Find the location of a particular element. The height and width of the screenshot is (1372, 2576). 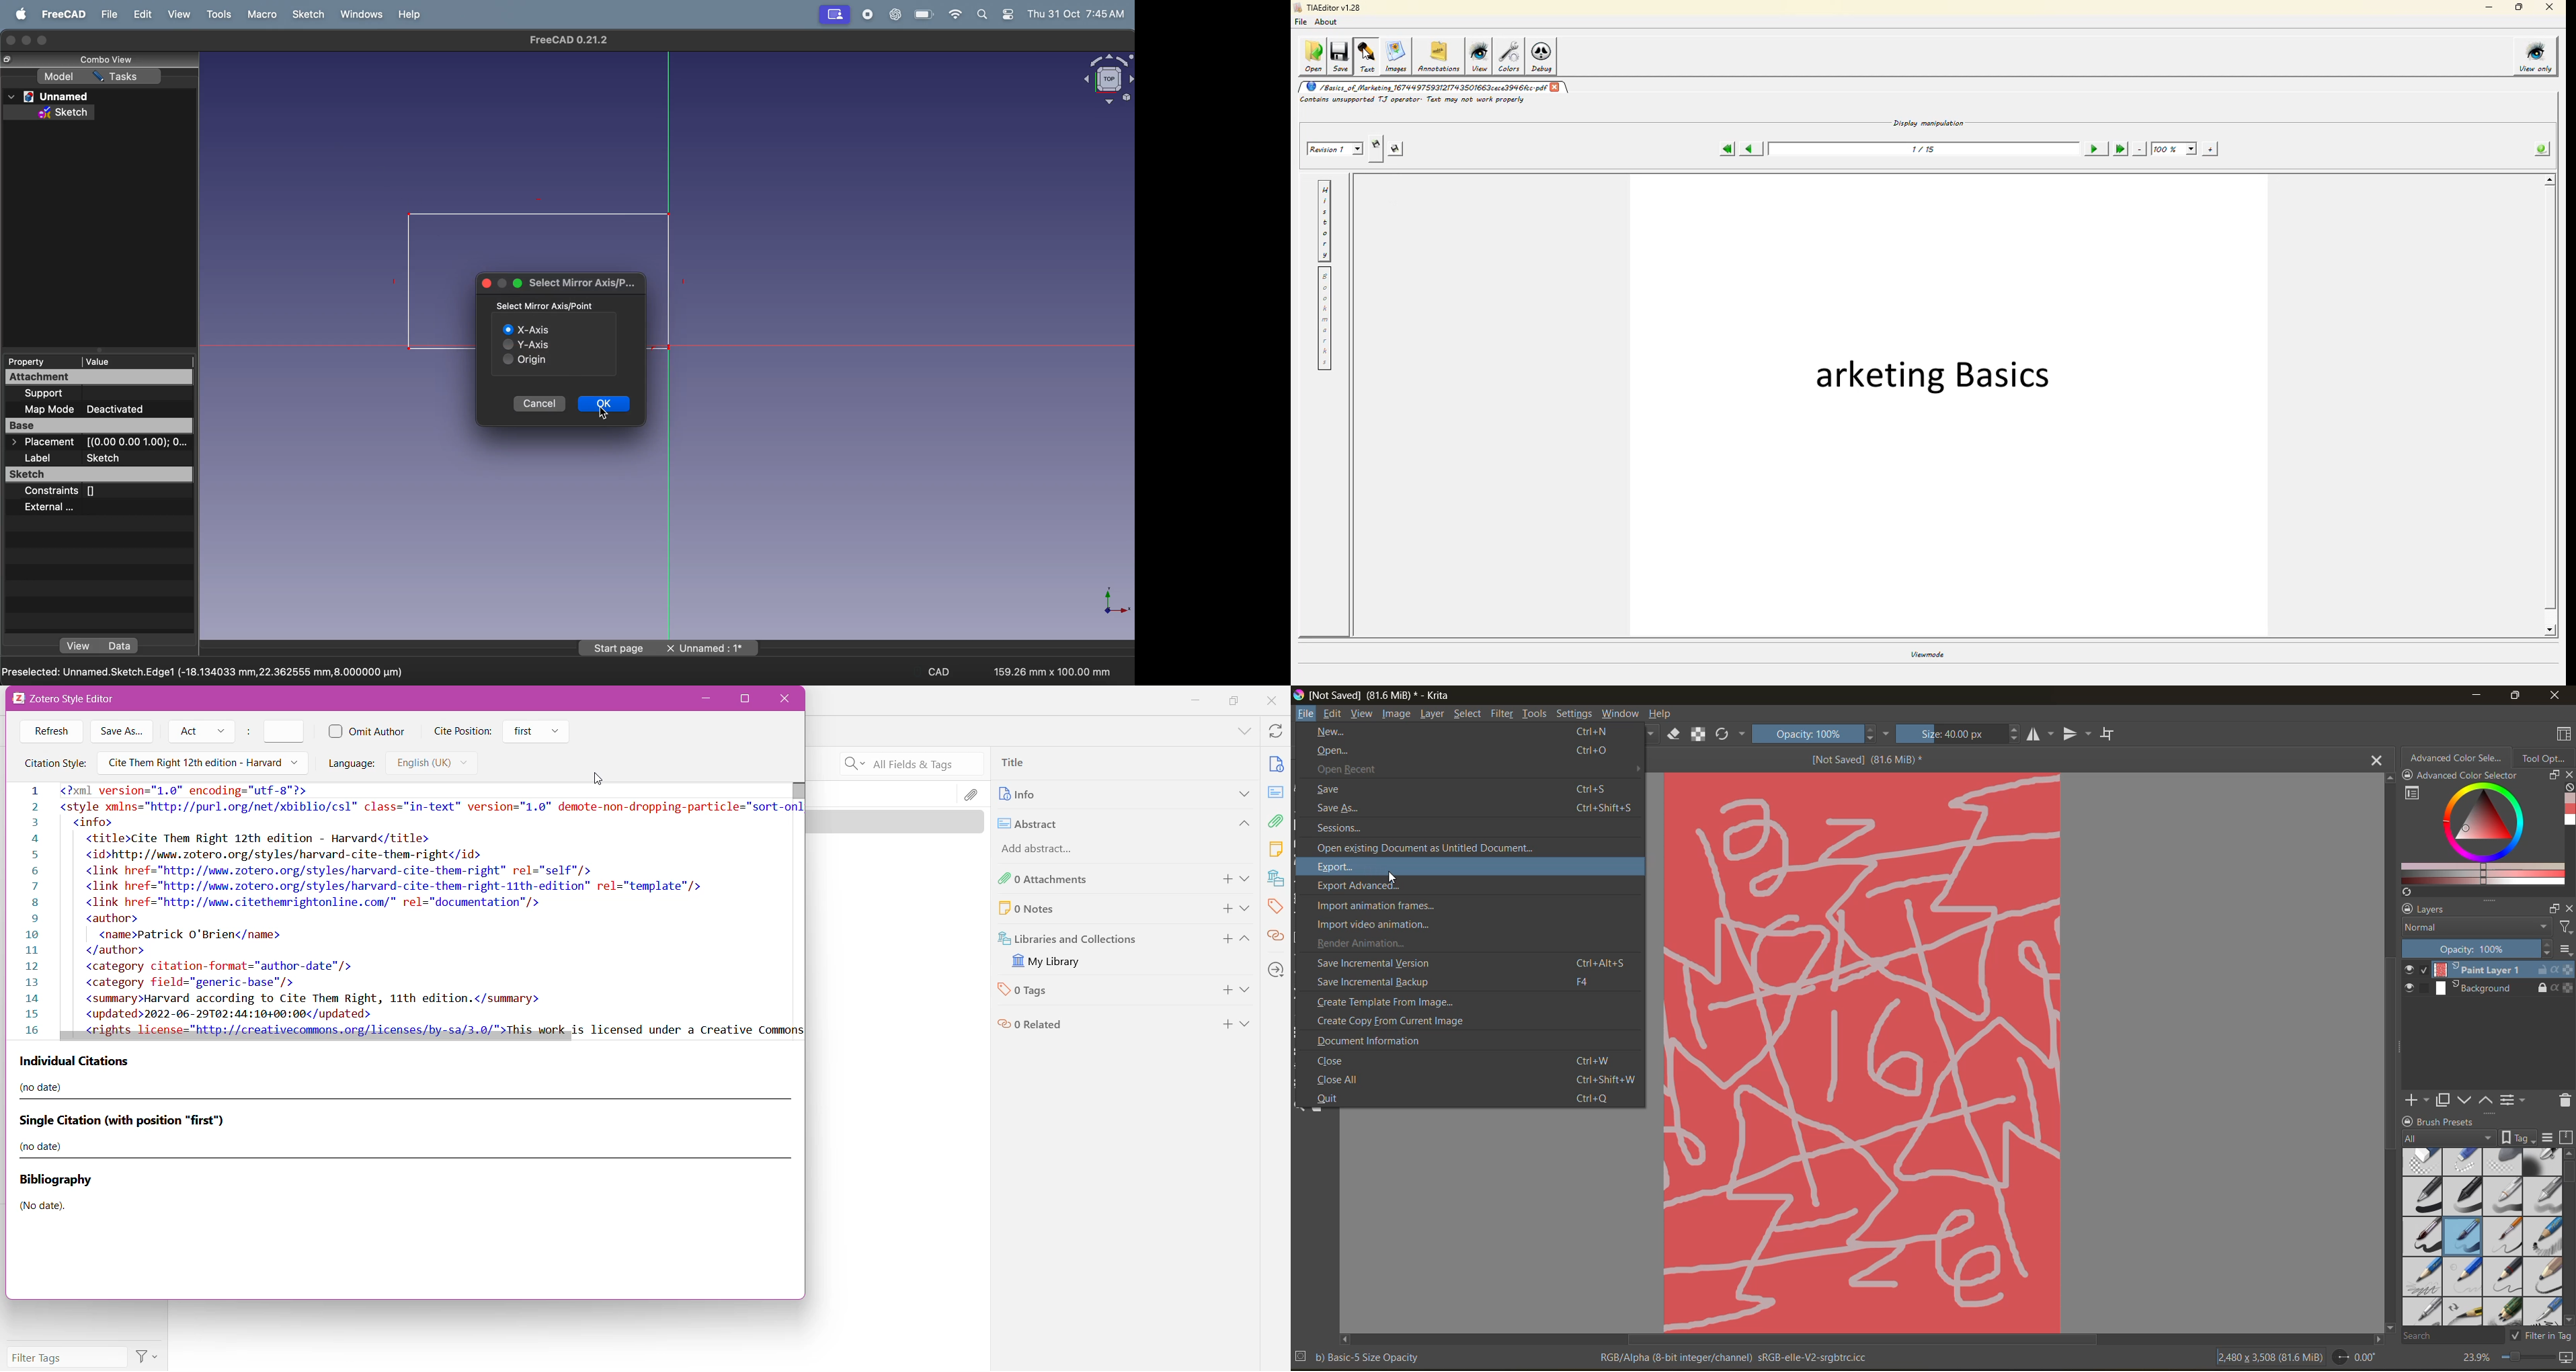

mask up is located at coordinates (2487, 1099).